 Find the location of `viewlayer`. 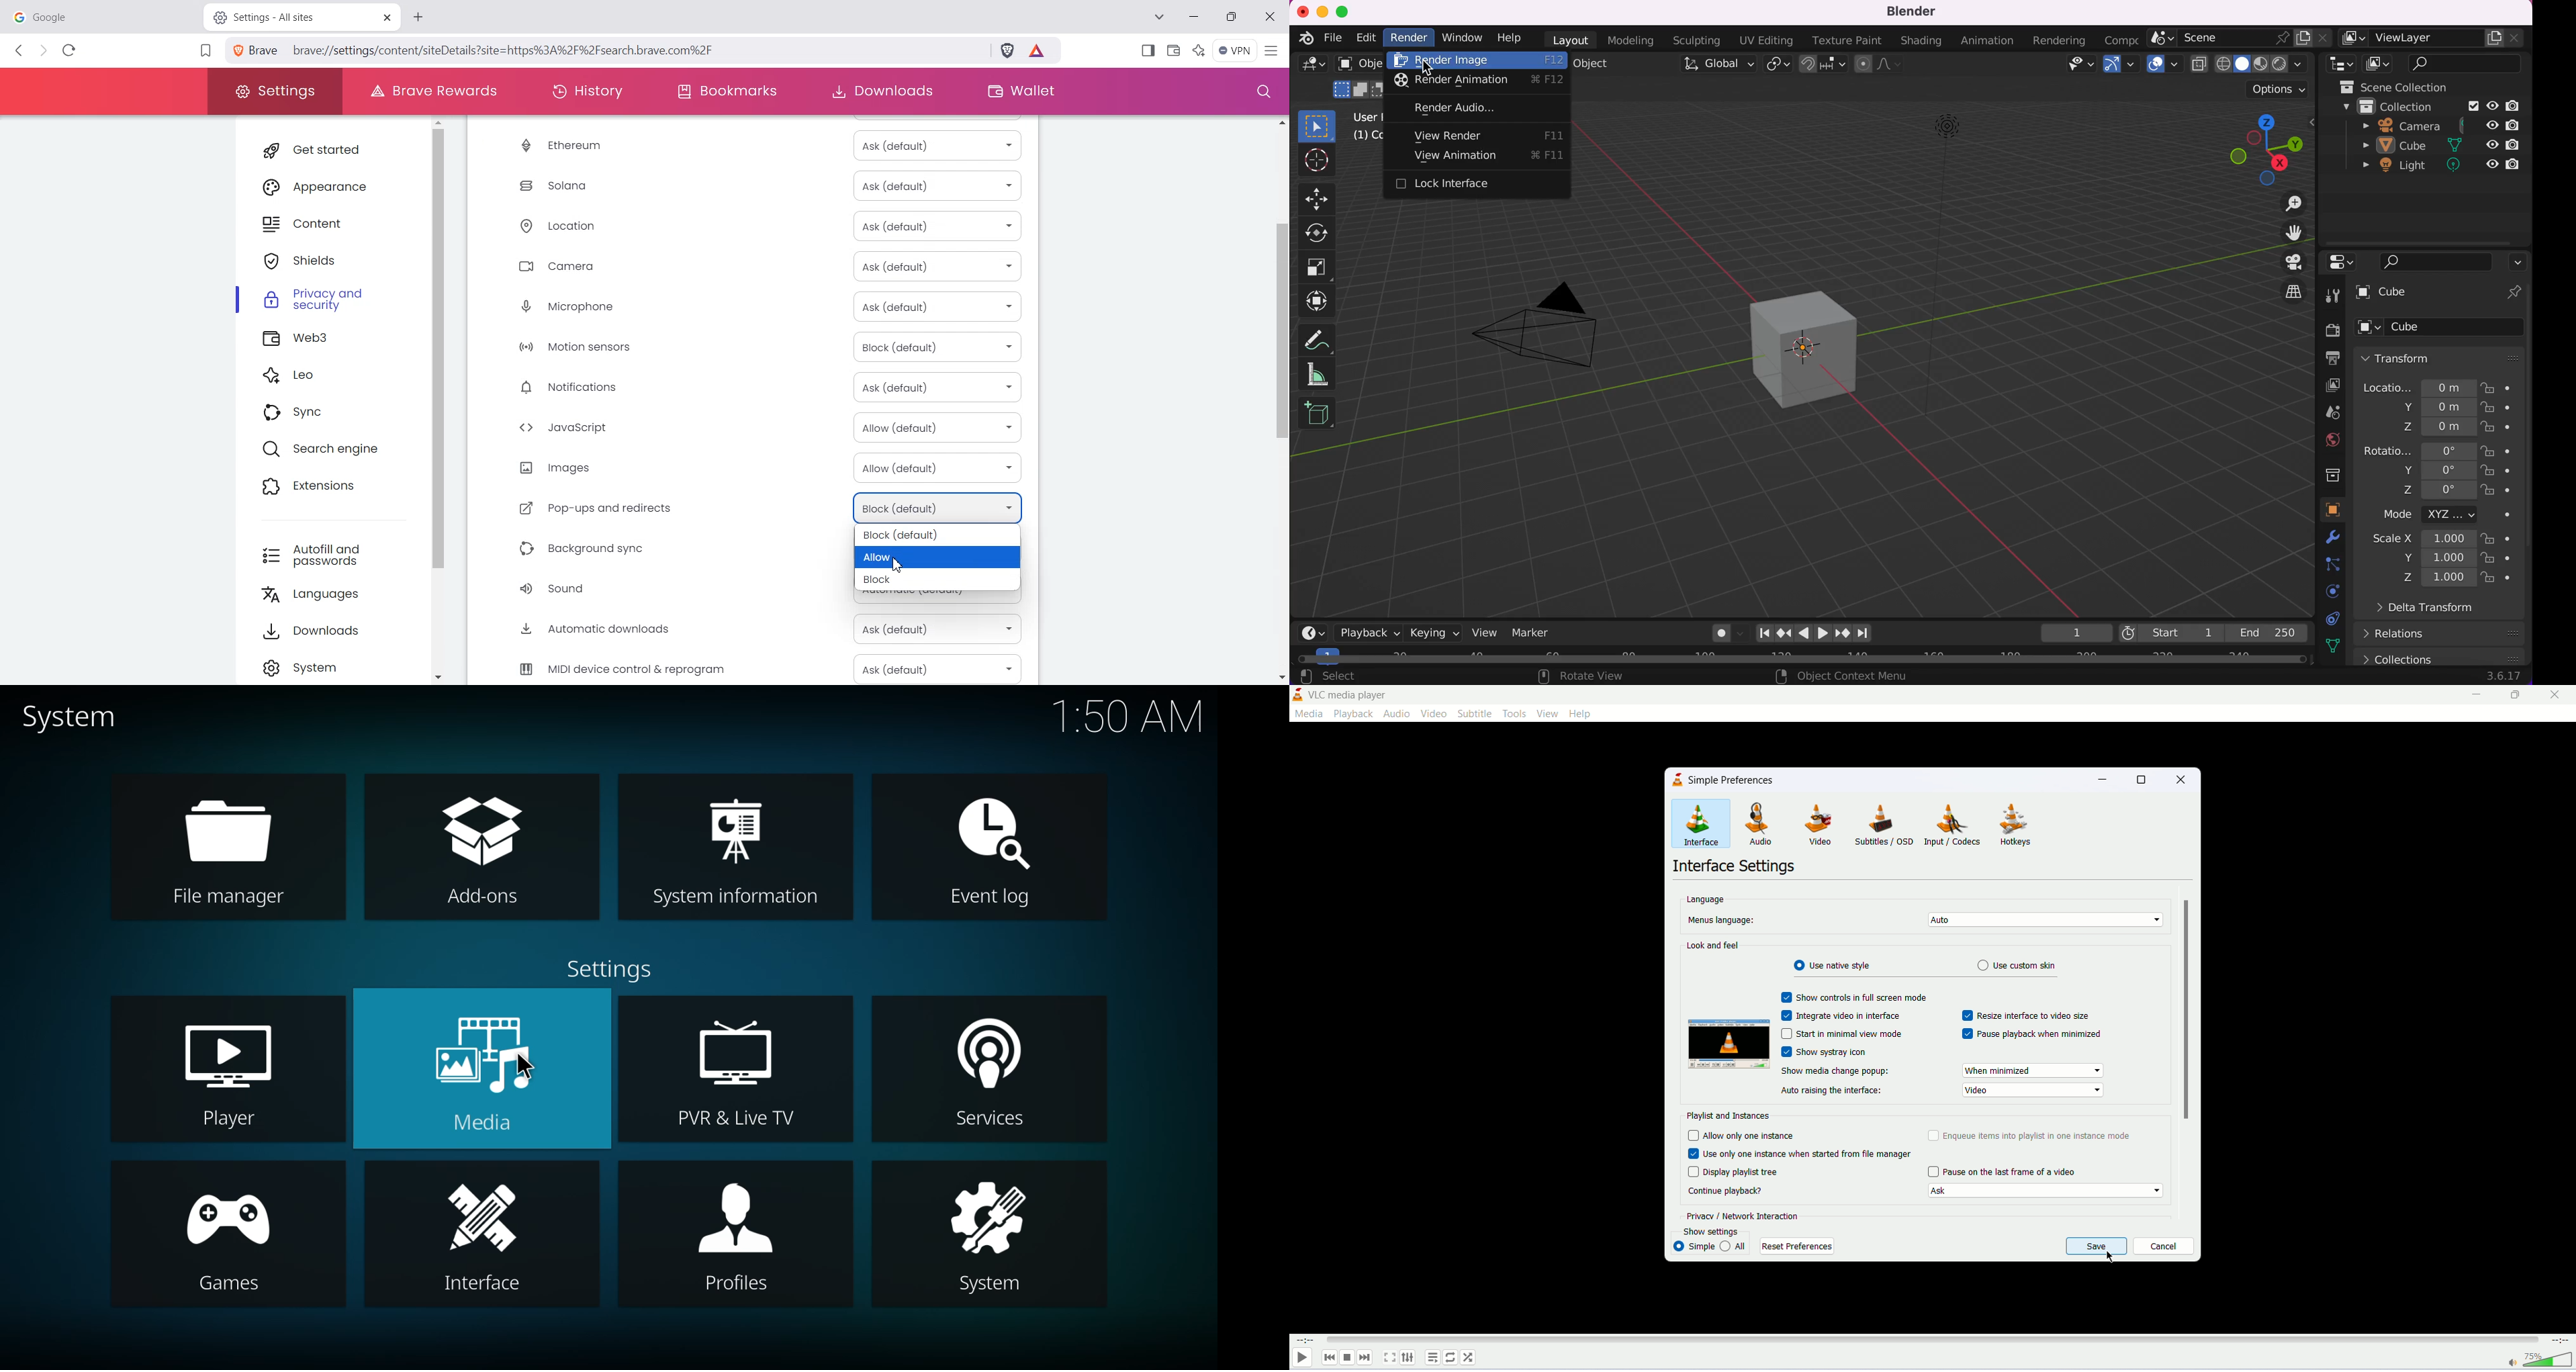

viewlayer is located at coordinates (2433, 40).